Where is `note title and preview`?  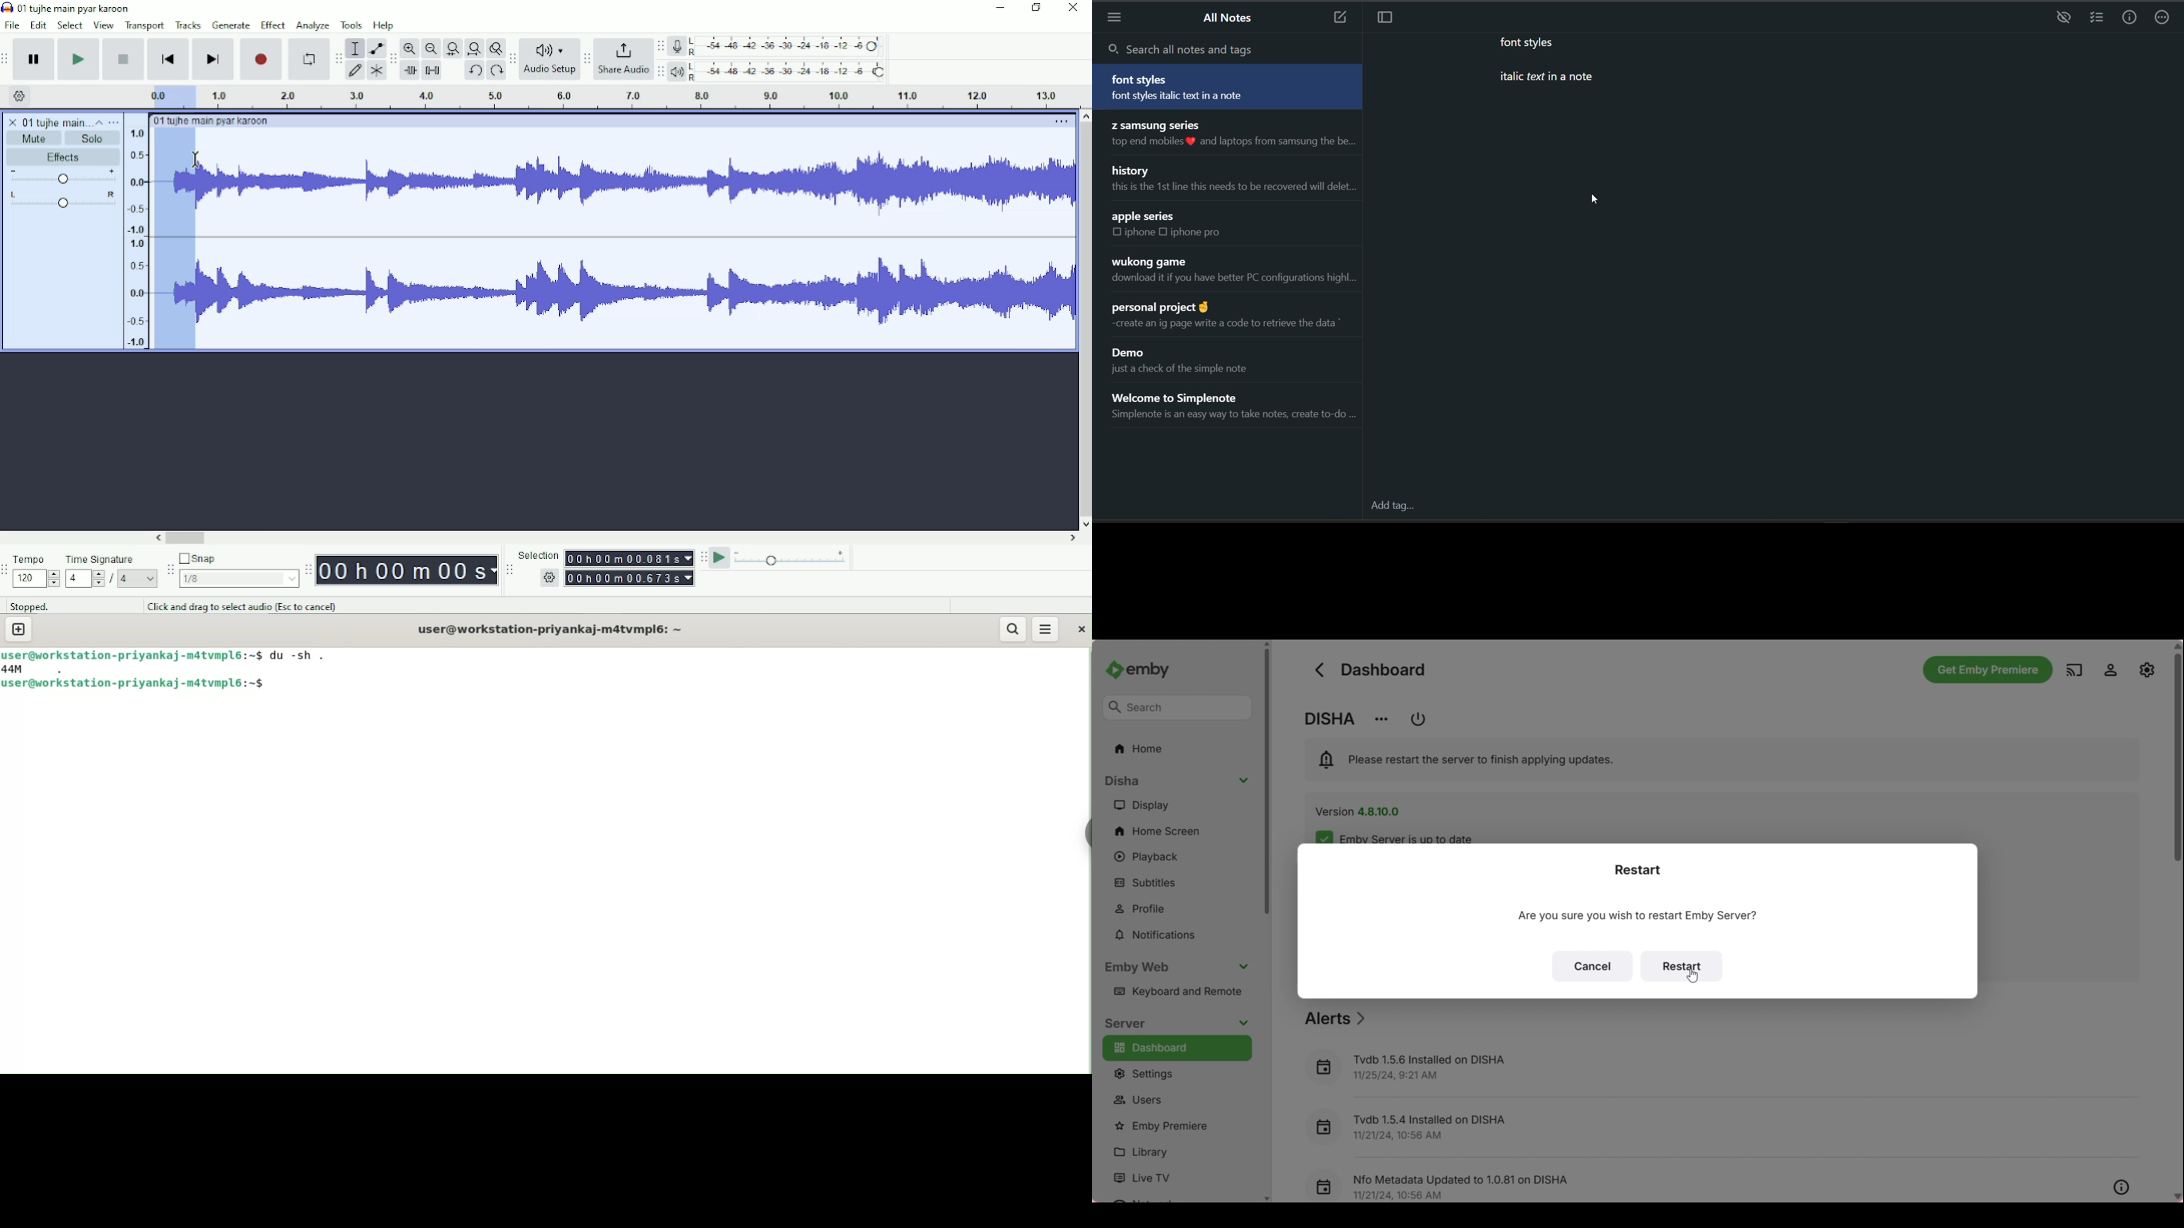 note title and preview is located at coordinates (1228, 86).